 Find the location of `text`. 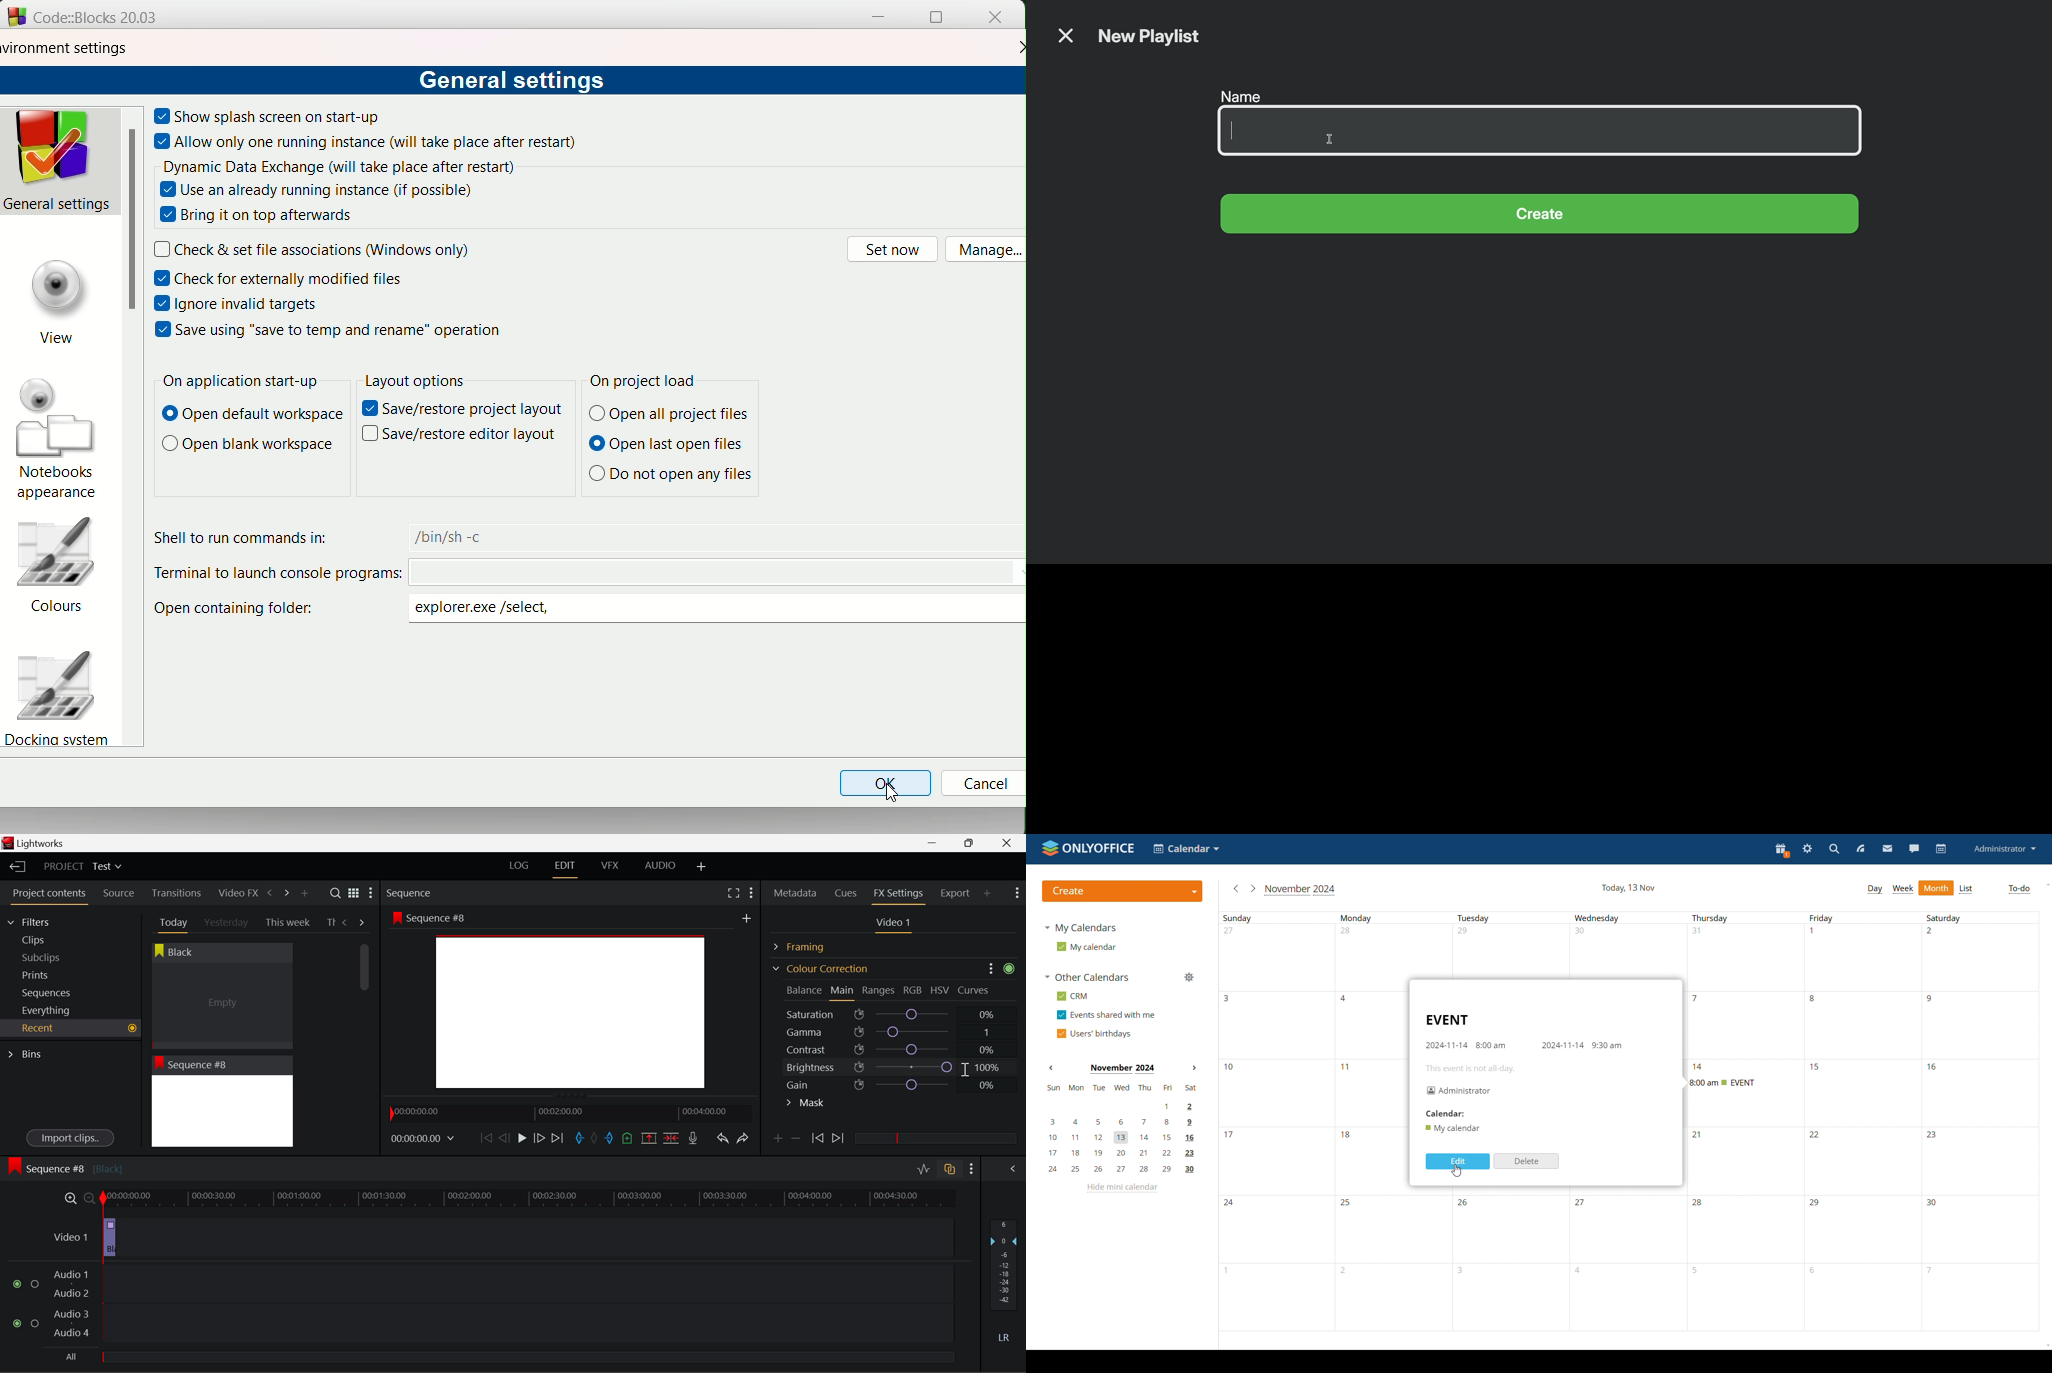

text is located at coordinates (369, 409).